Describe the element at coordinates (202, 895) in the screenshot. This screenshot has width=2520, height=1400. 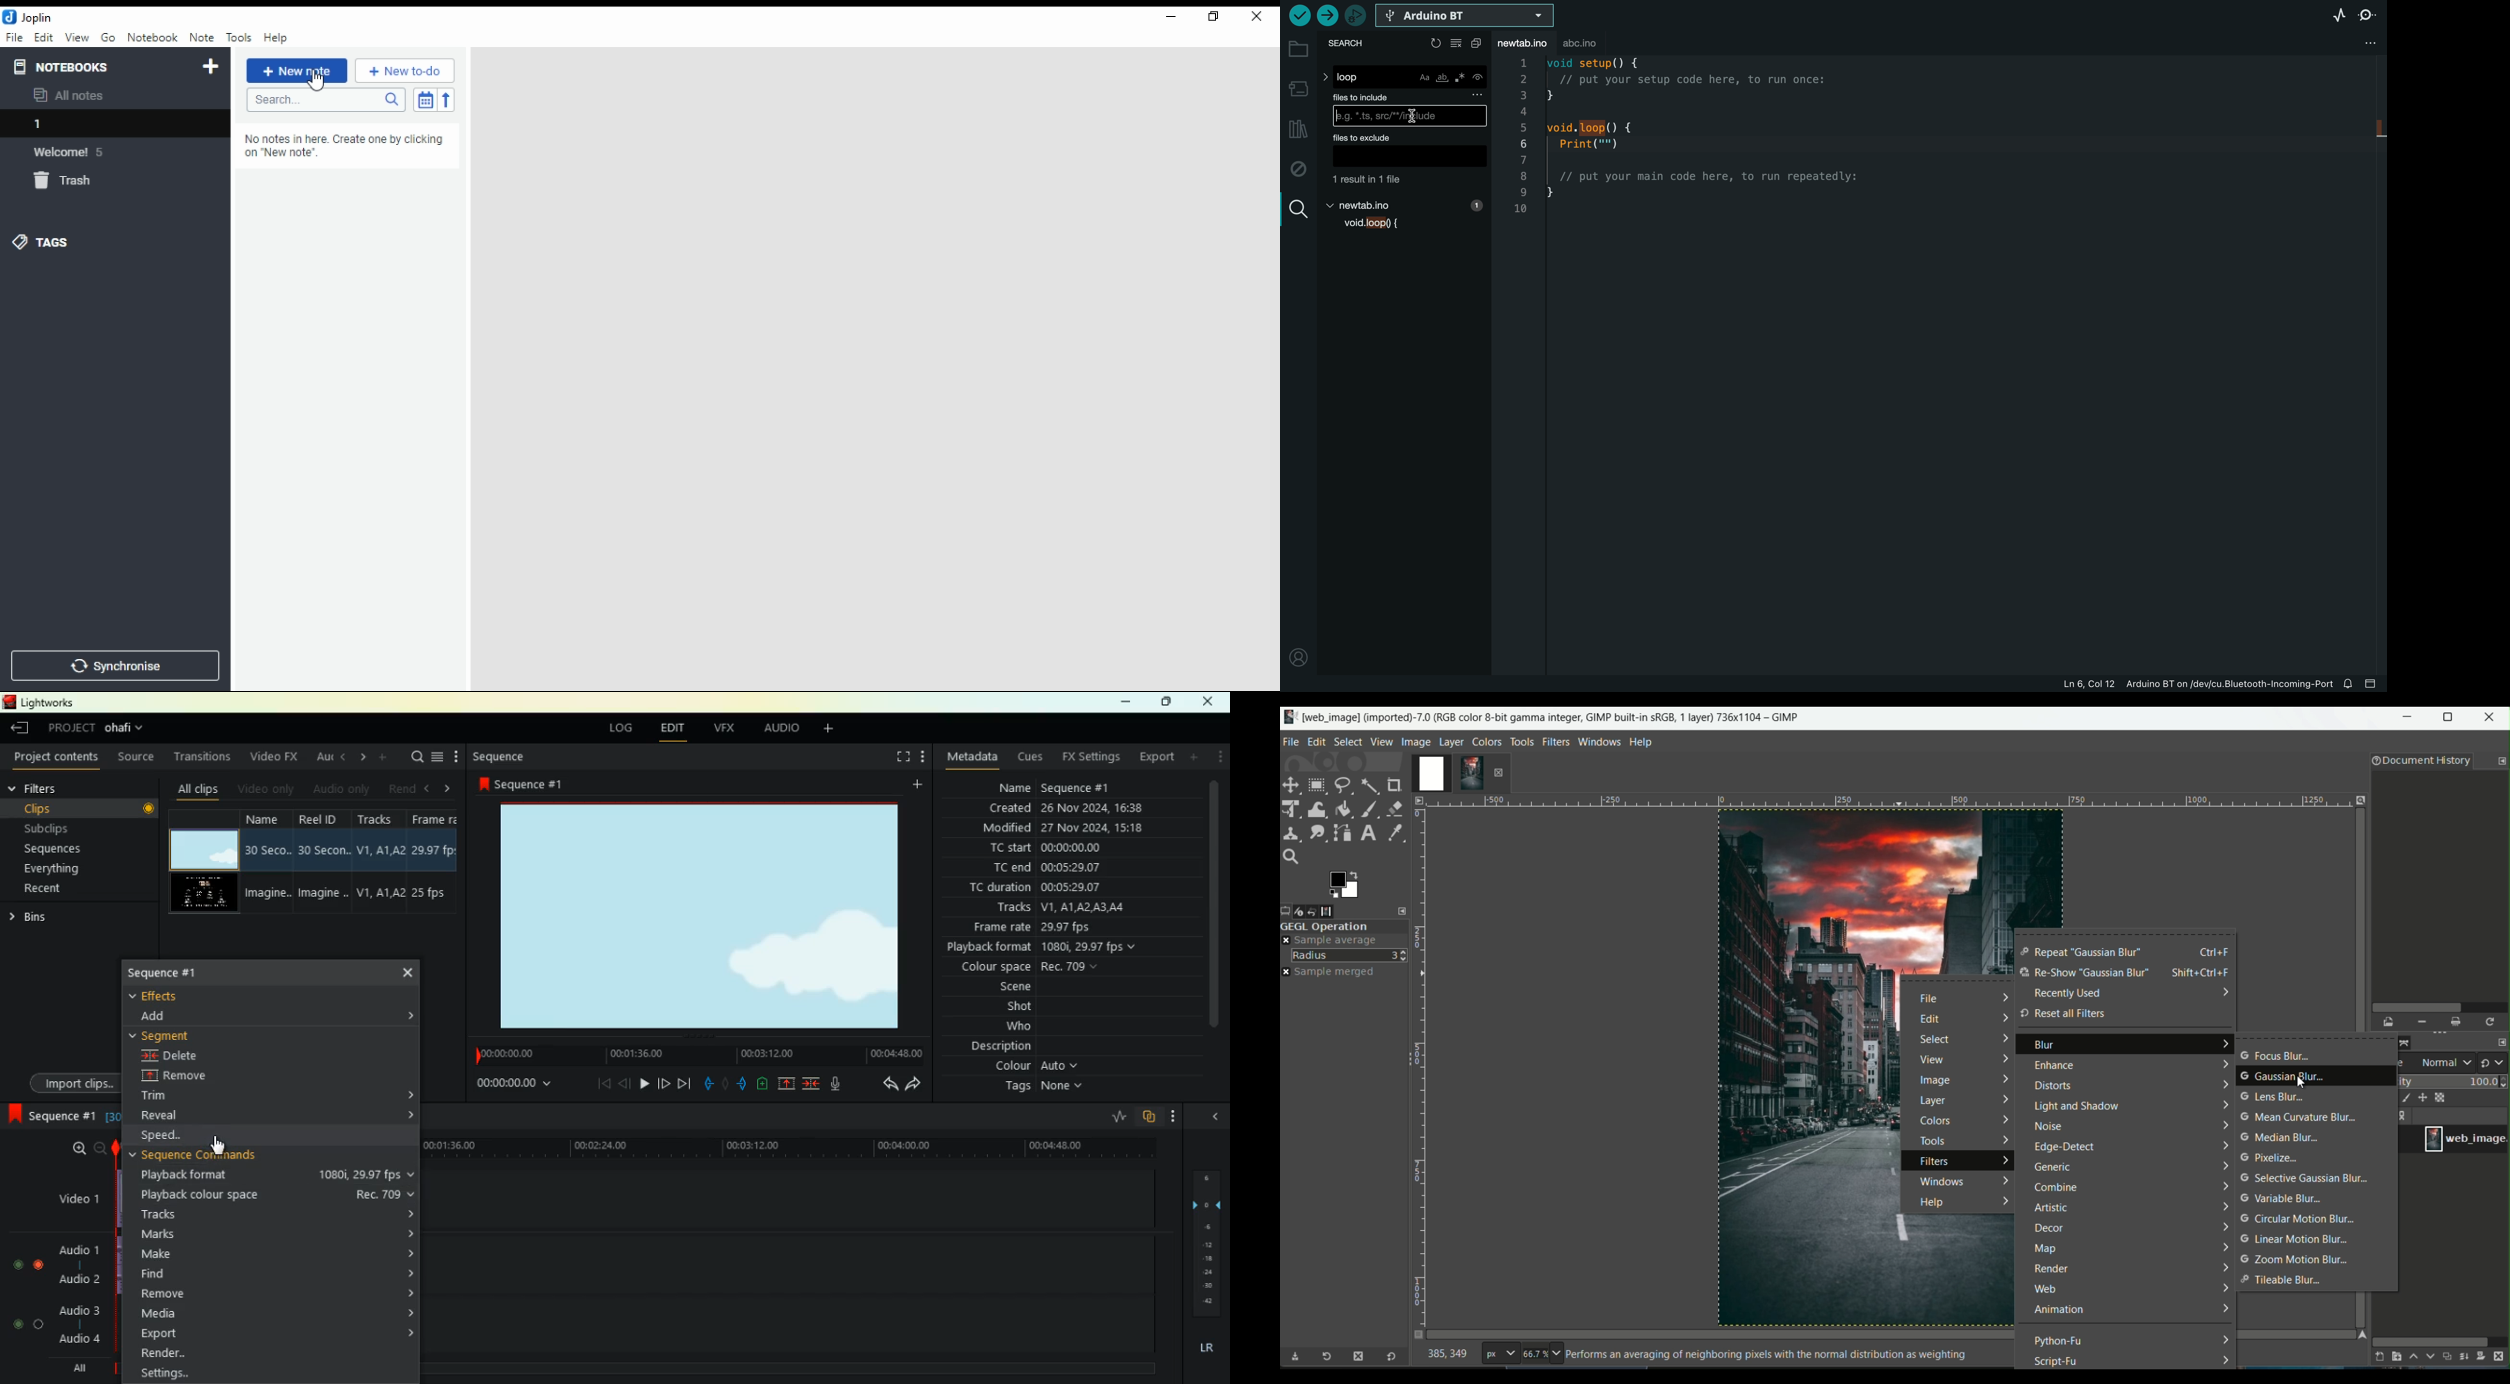
I see `video` at that location.